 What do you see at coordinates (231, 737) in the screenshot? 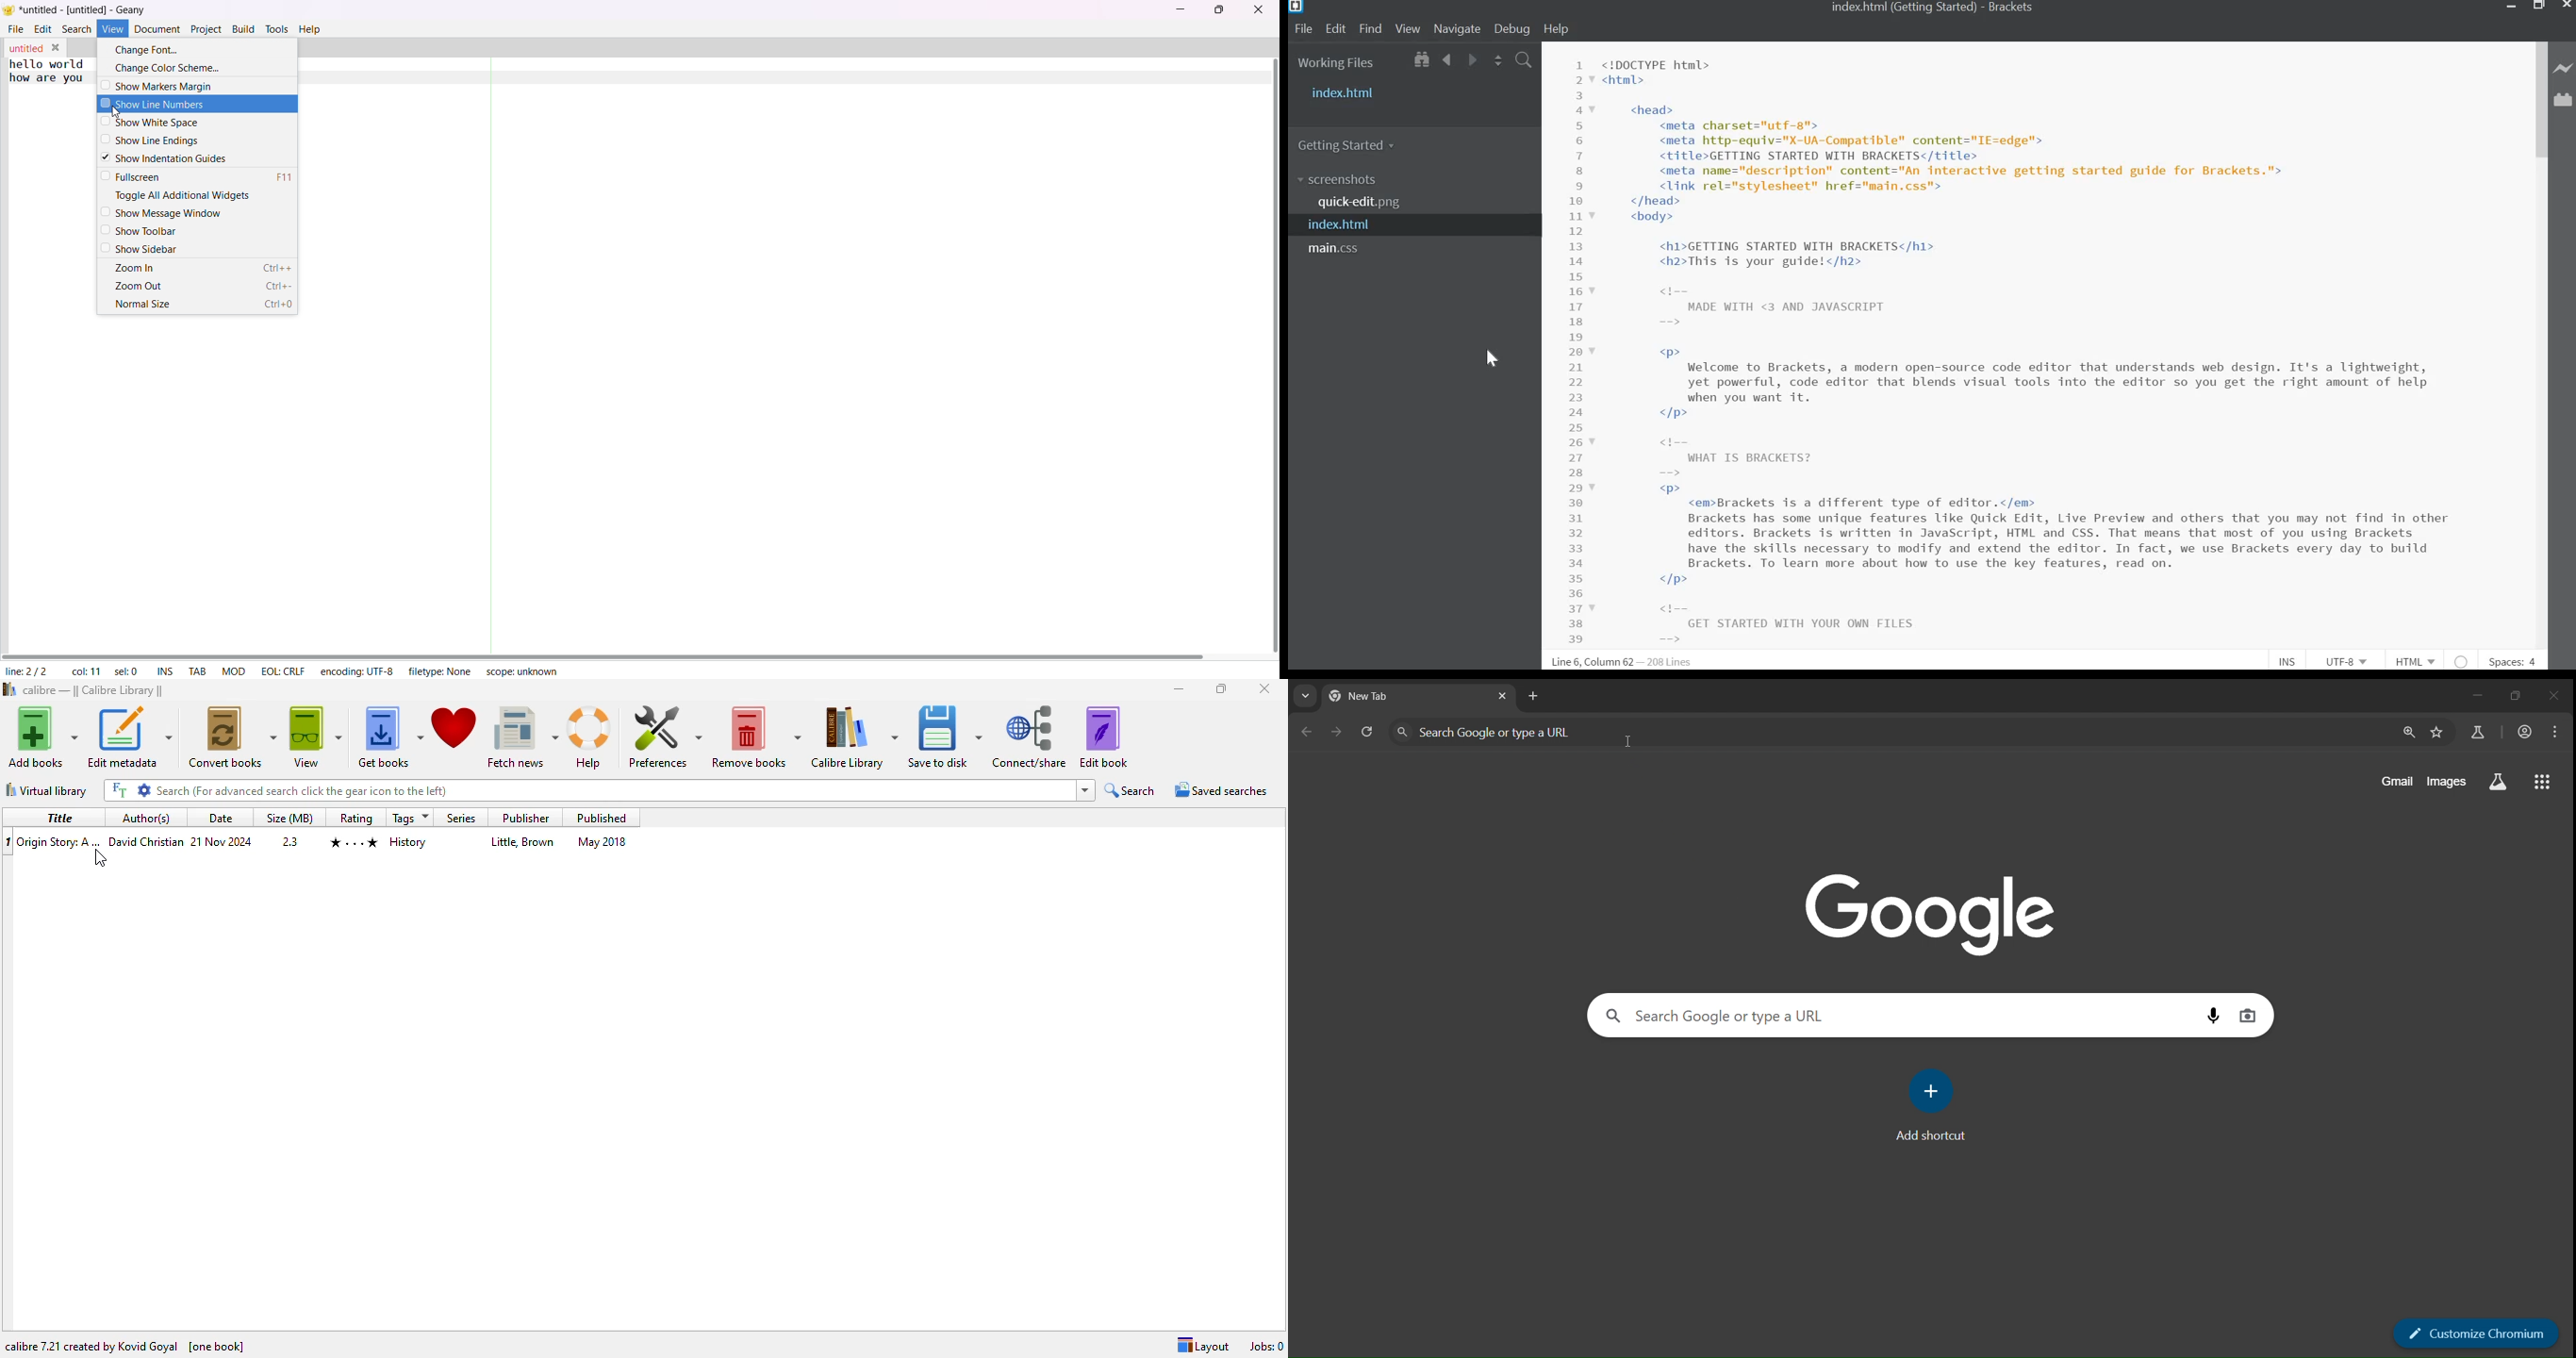
I see `convert books` at bounding box center [231, 737].